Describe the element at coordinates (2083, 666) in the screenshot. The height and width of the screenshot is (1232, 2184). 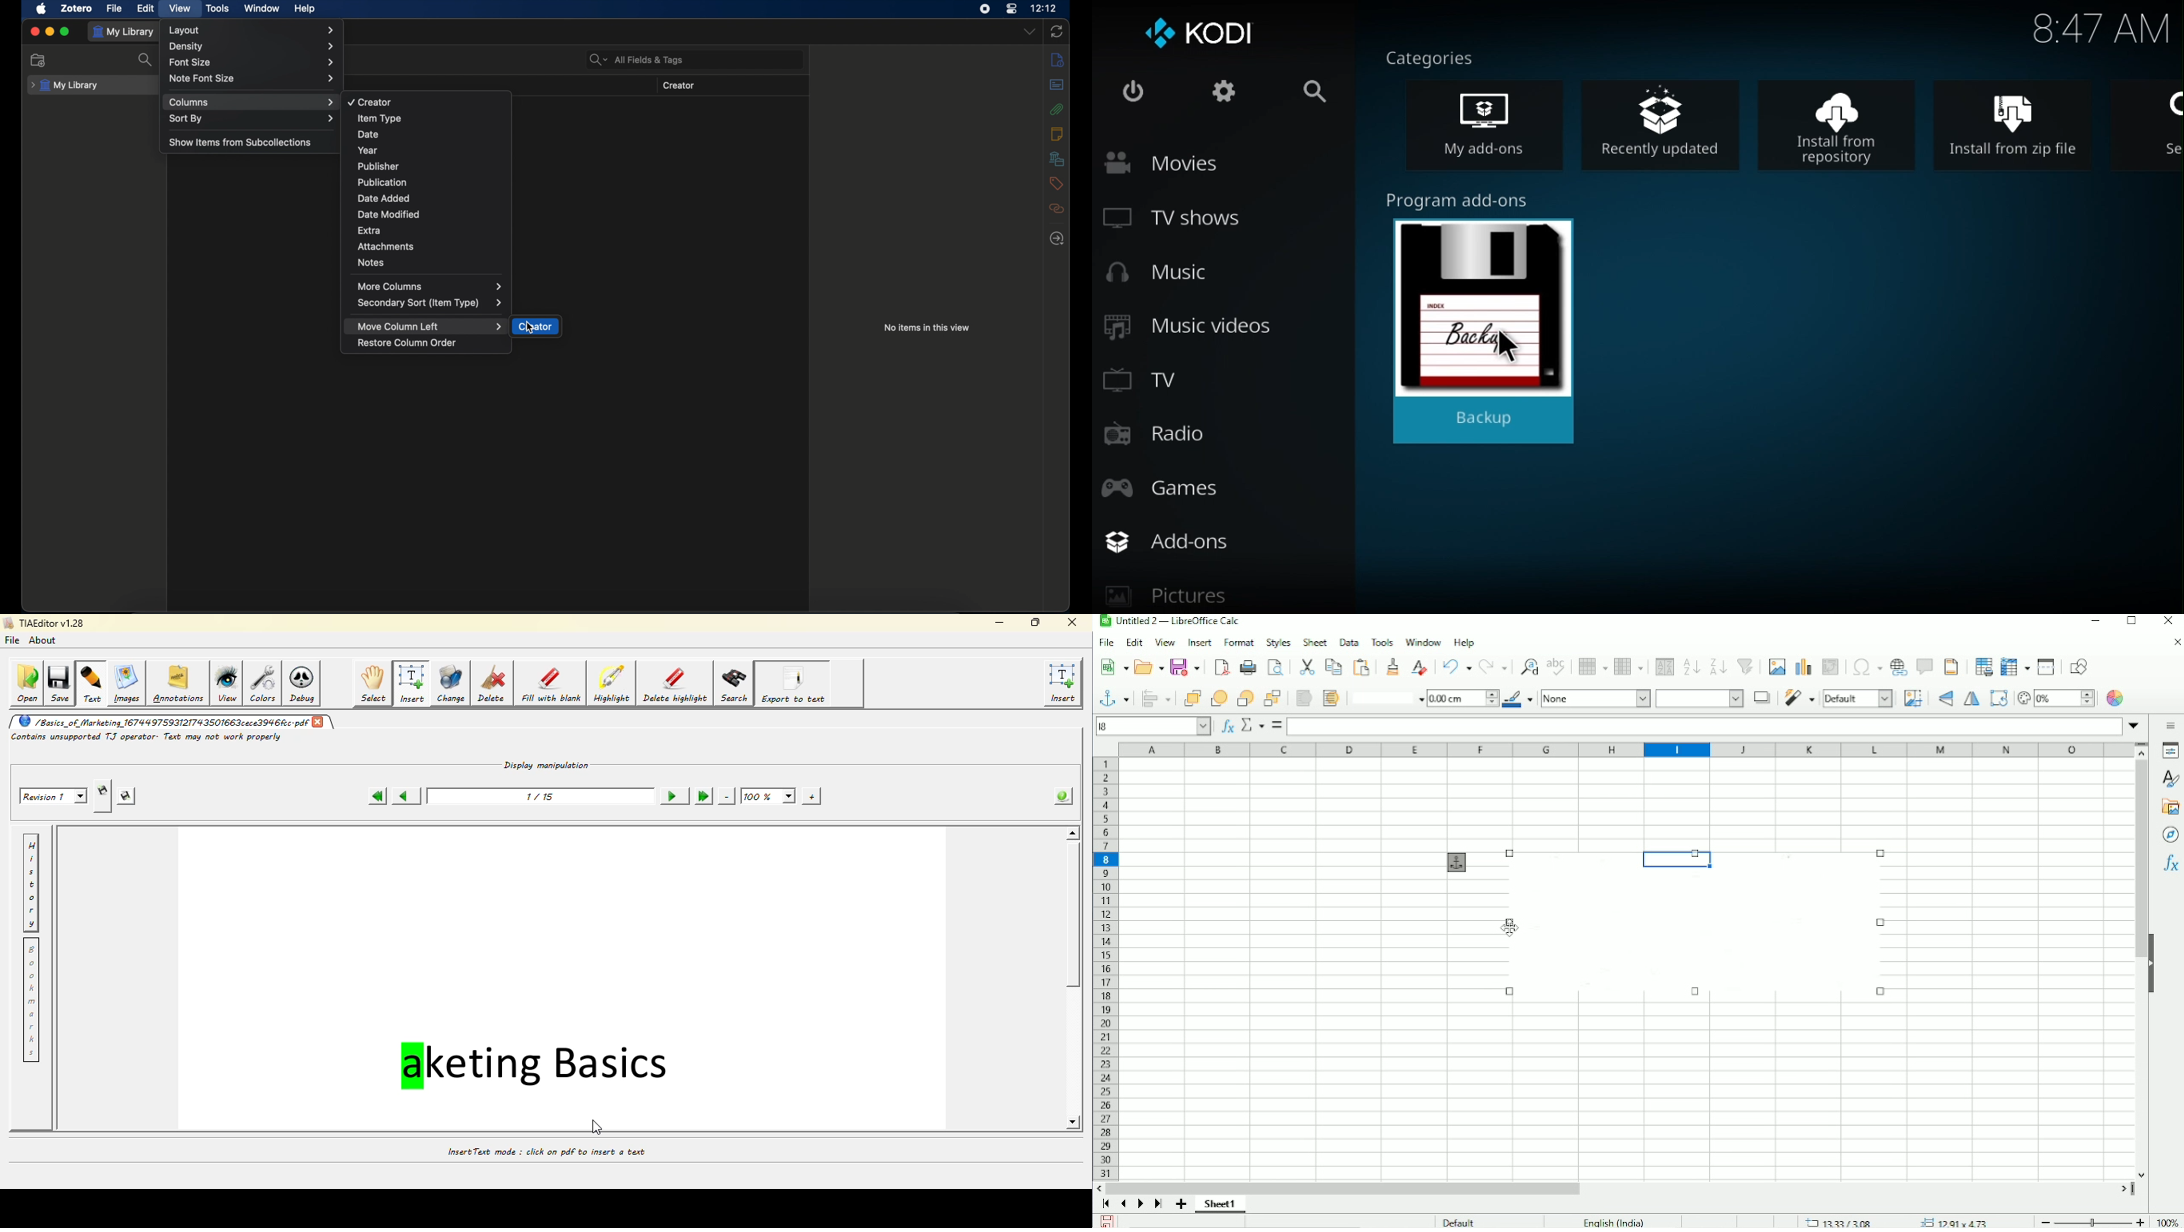
I see `Show Draw functions ` at that location.